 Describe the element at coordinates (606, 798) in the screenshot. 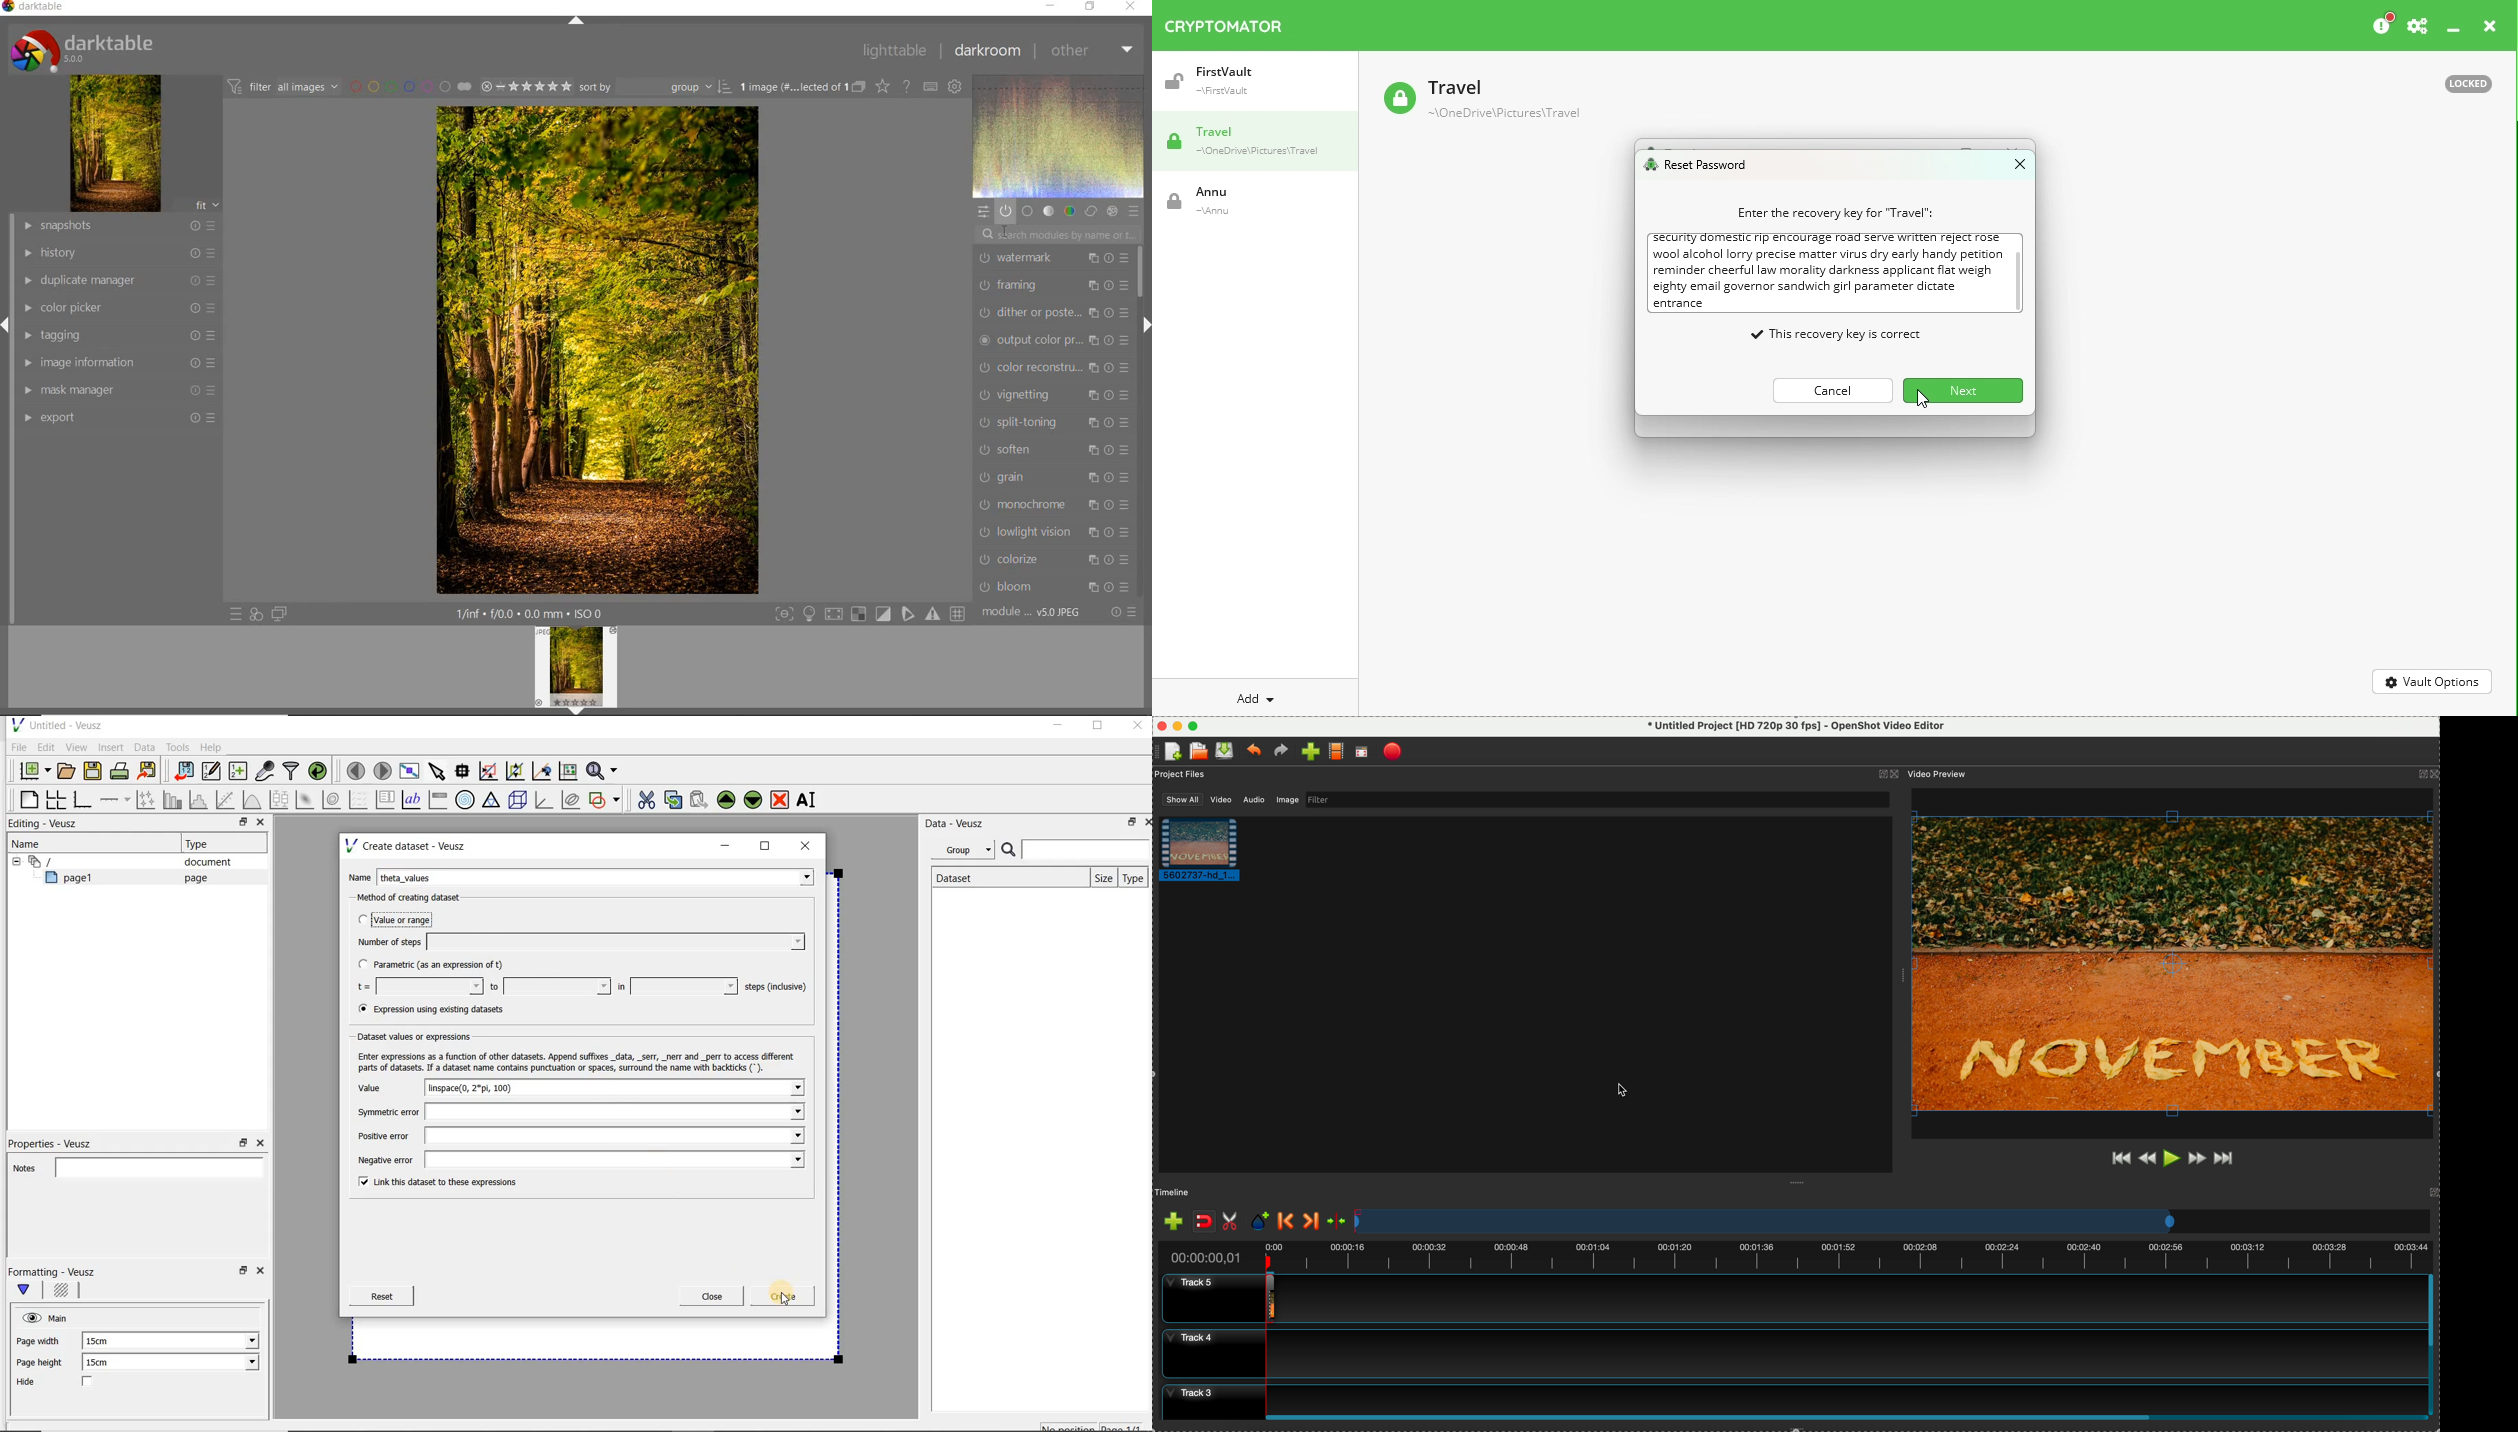

I see `add a shape to the plot` at that location.